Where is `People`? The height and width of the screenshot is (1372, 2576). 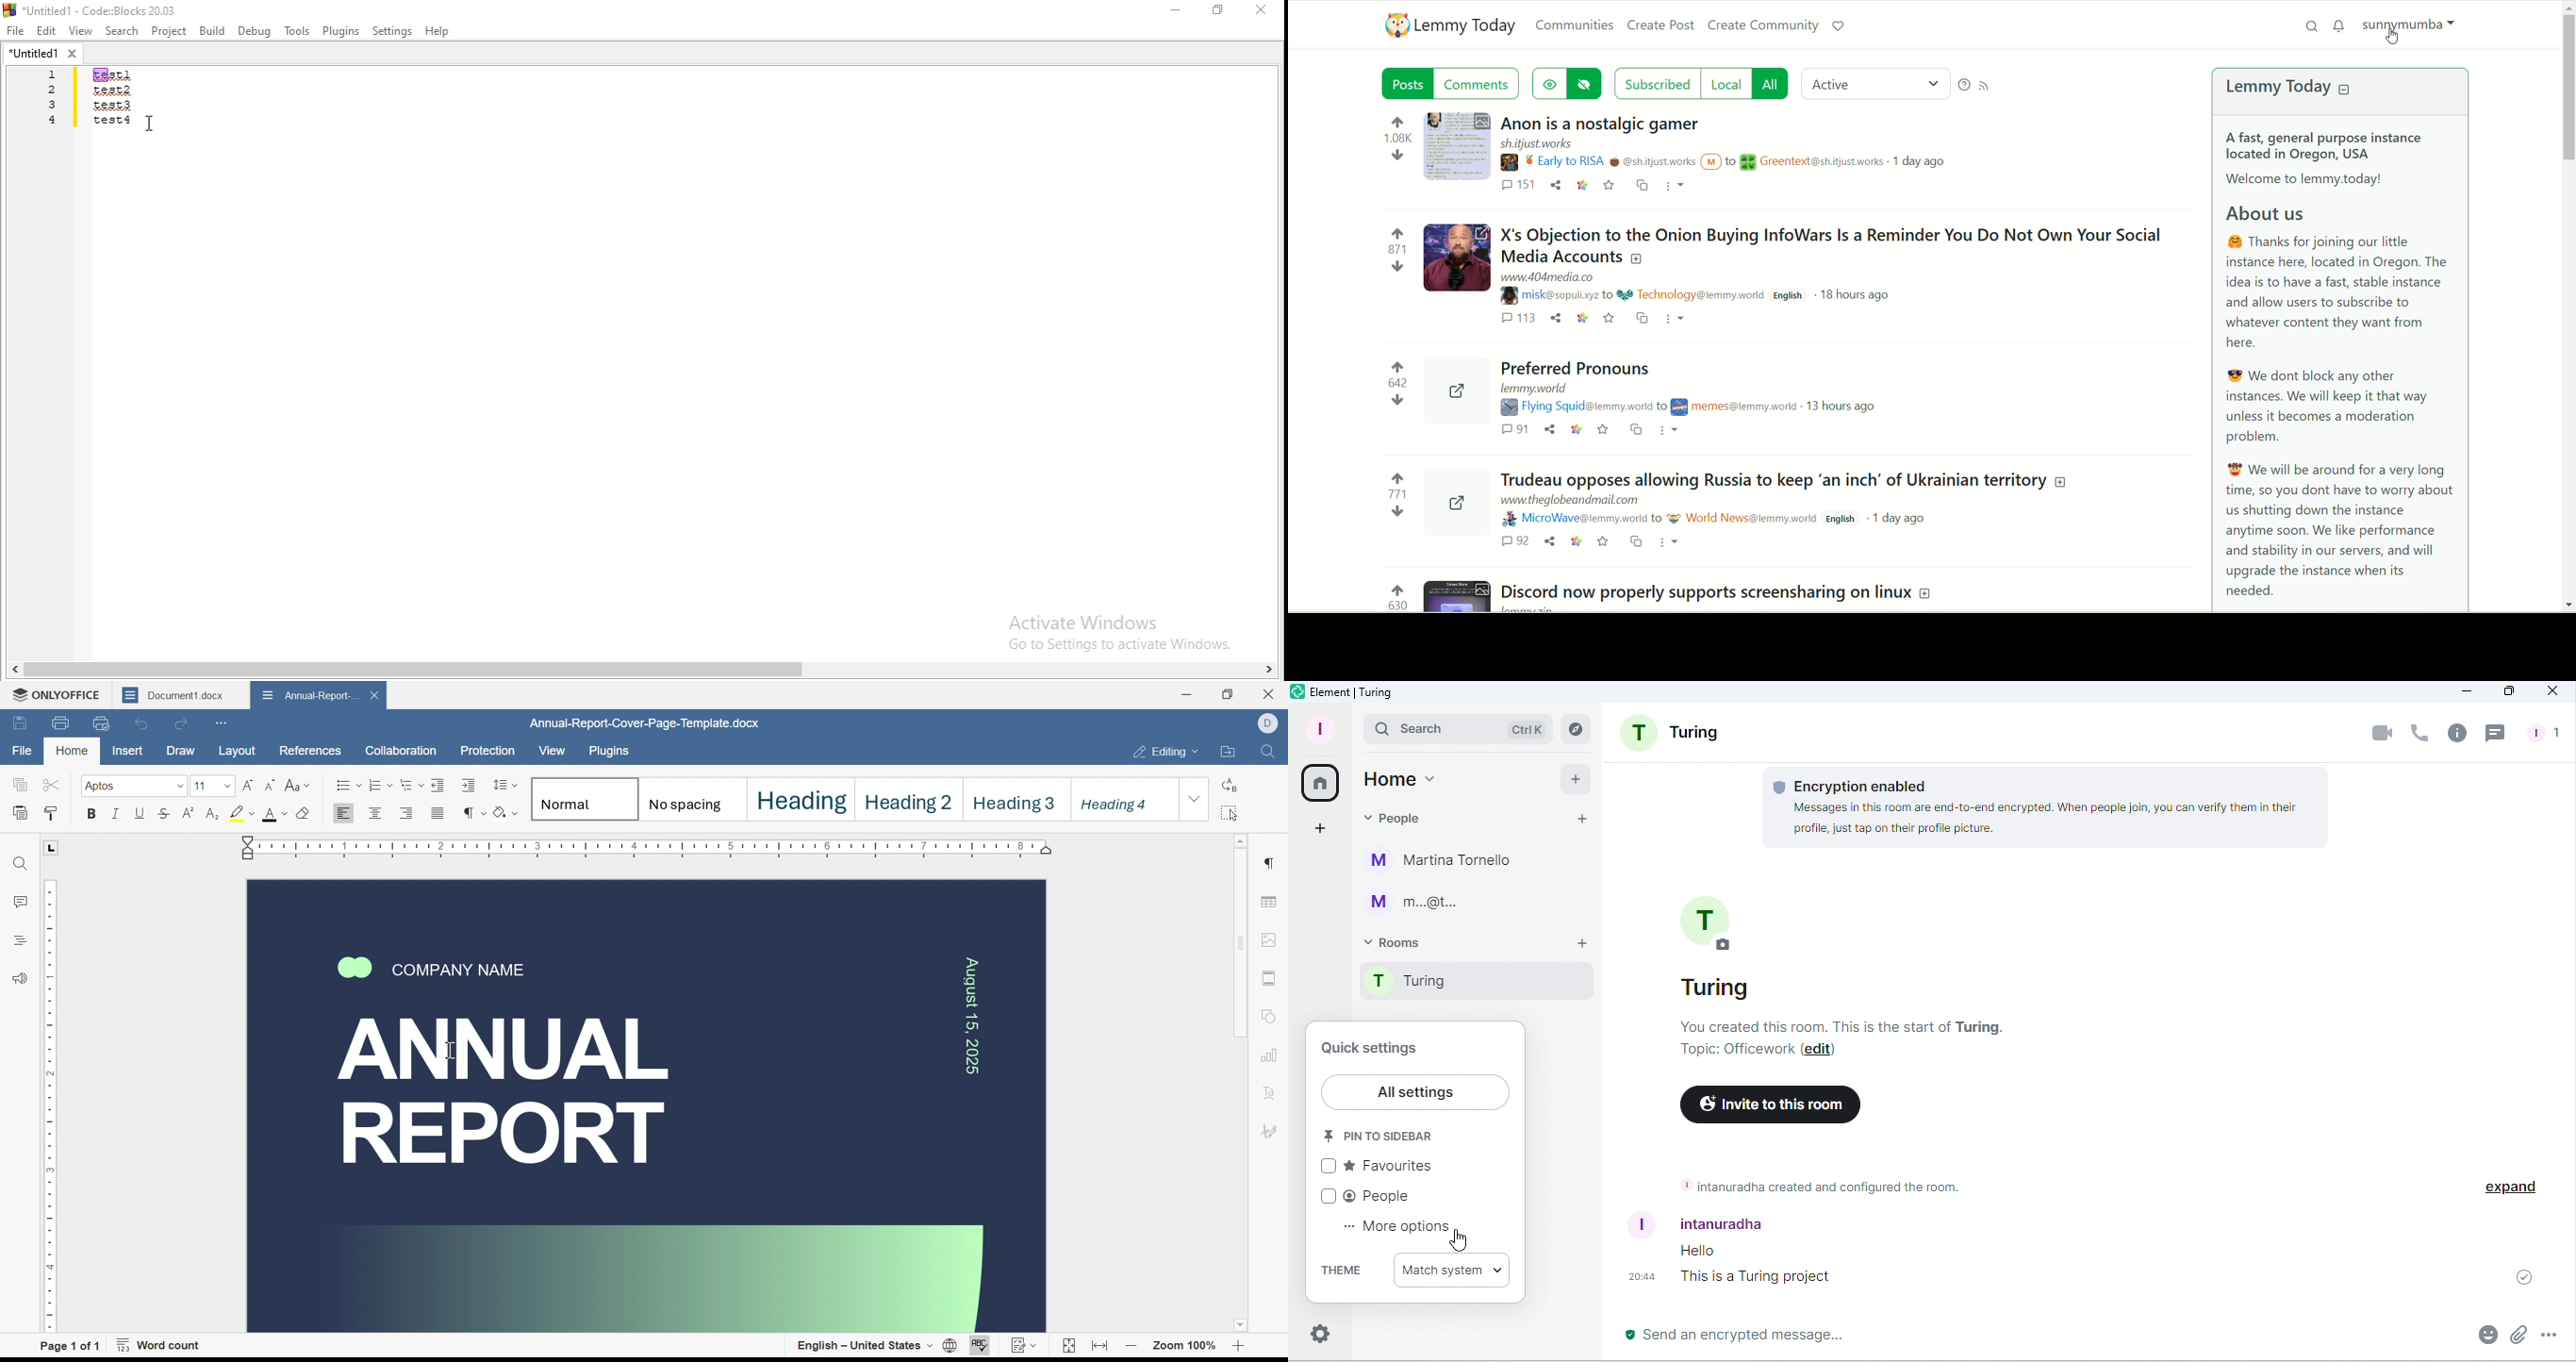
People is located at coordinates (1396, 822).